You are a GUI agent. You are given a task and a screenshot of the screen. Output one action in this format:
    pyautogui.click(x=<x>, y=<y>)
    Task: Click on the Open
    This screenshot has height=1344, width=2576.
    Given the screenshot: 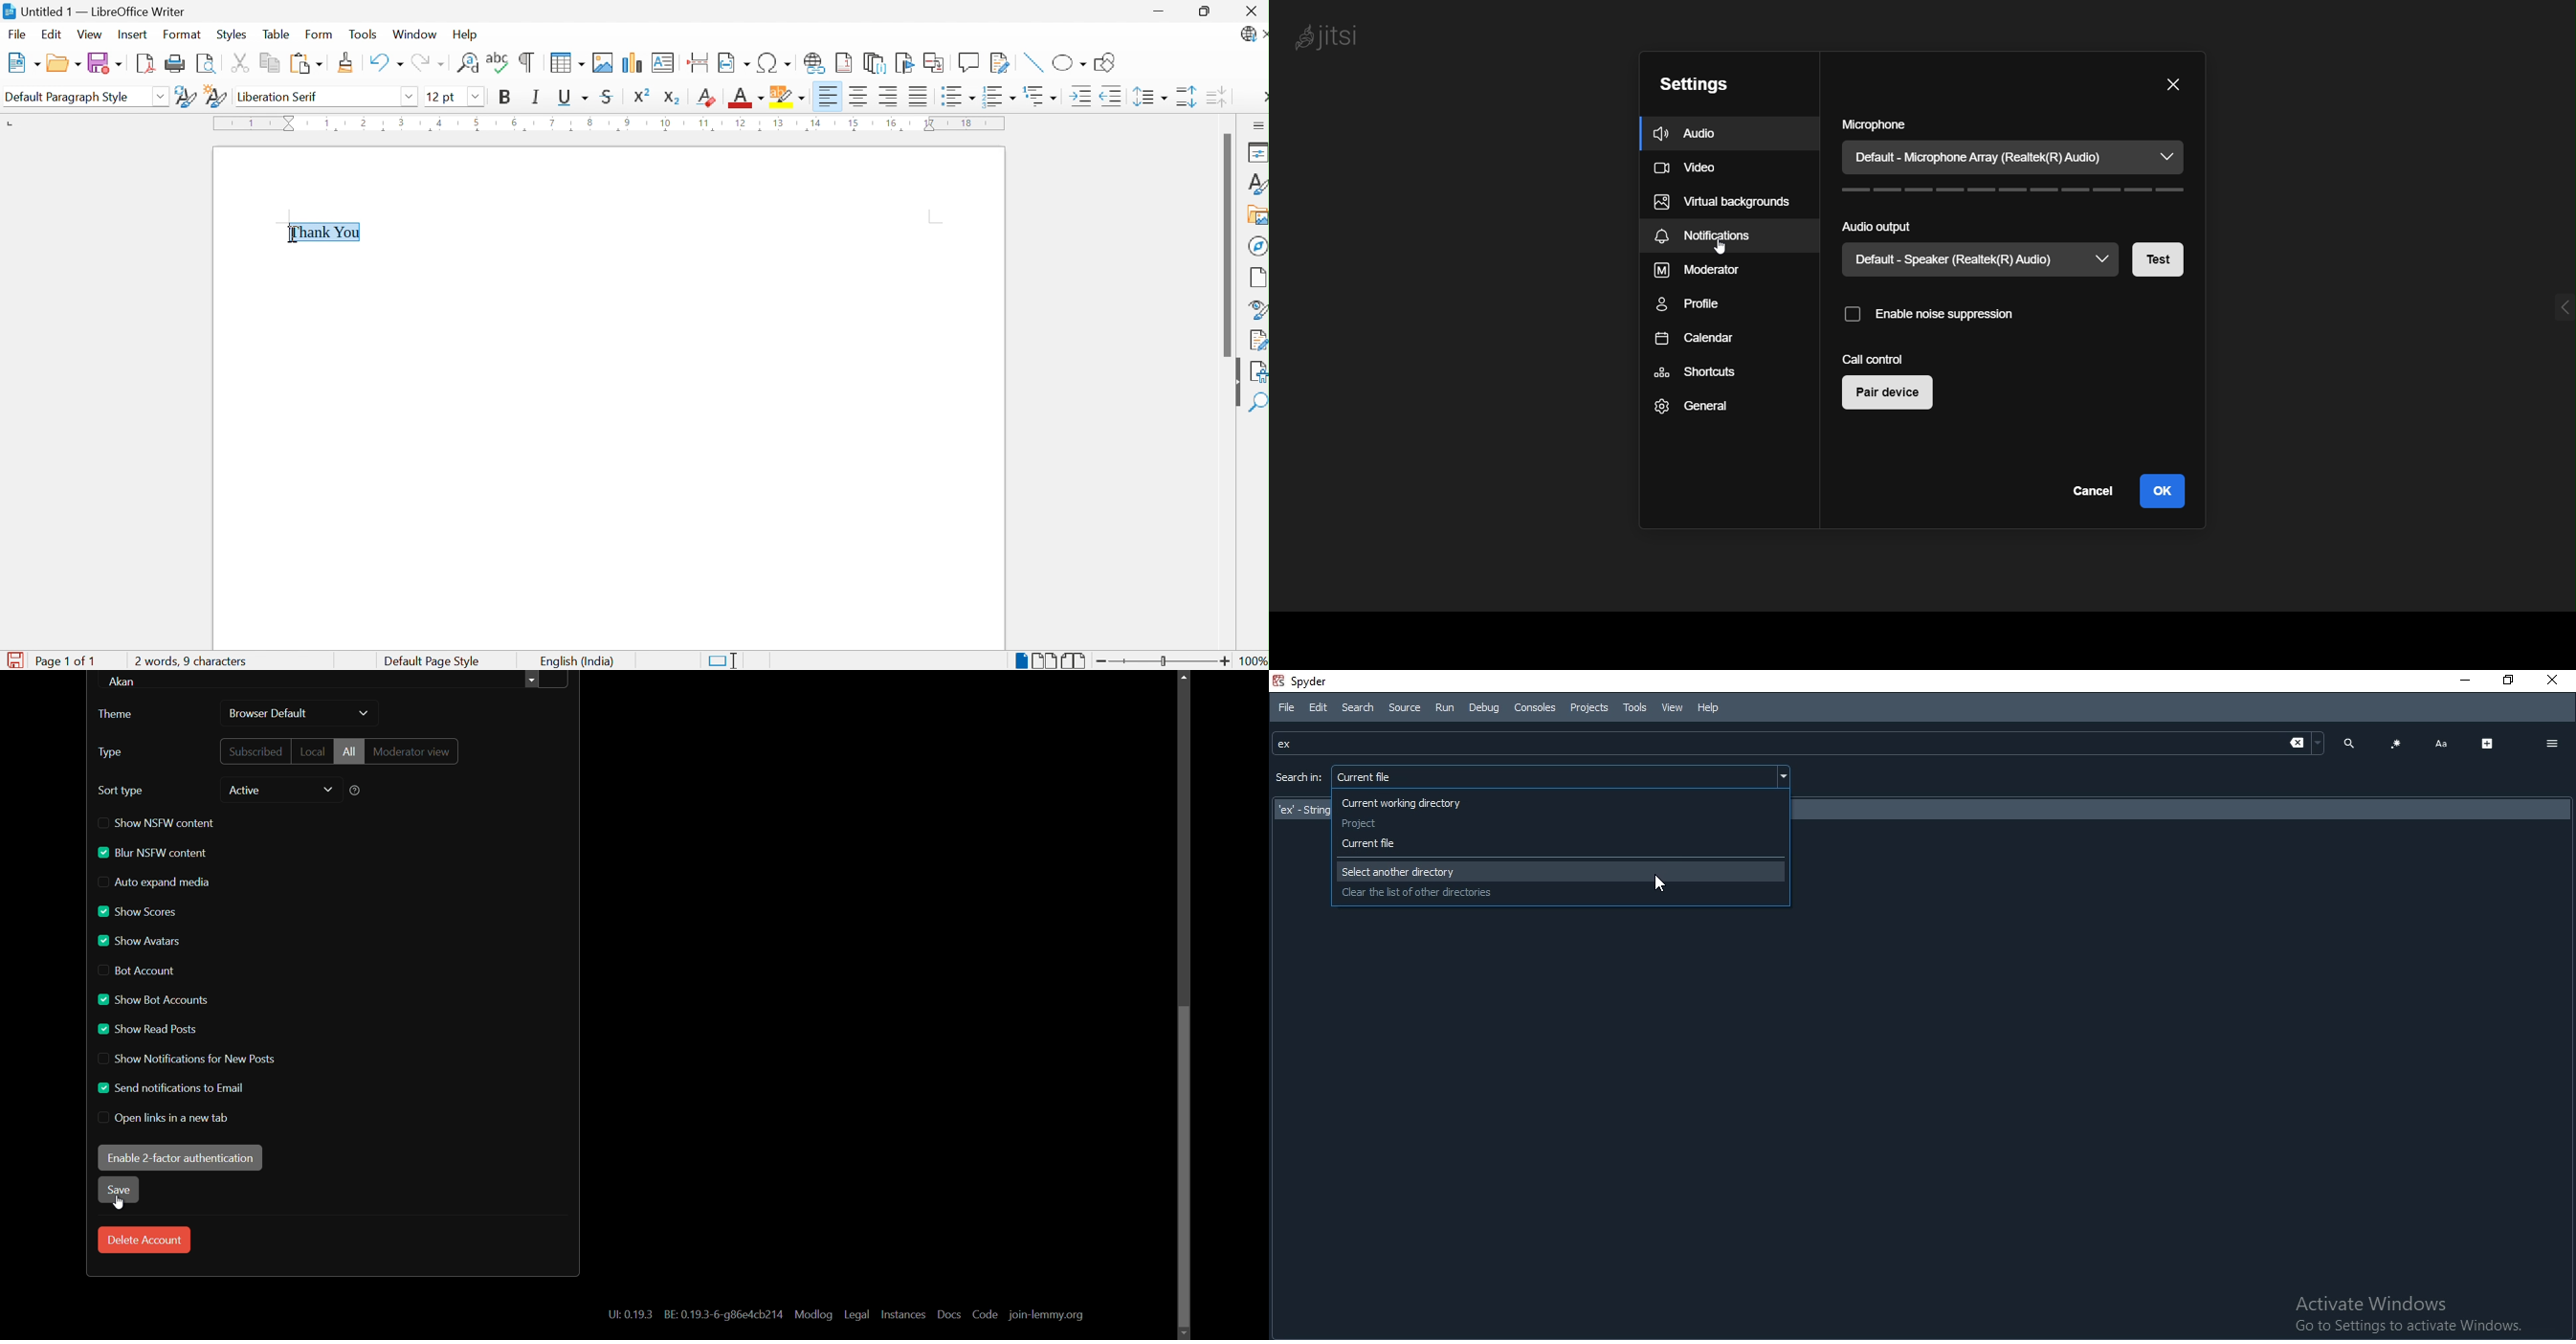 What is the action you would take?
    pyautogui.click(x=64, y=62)
    